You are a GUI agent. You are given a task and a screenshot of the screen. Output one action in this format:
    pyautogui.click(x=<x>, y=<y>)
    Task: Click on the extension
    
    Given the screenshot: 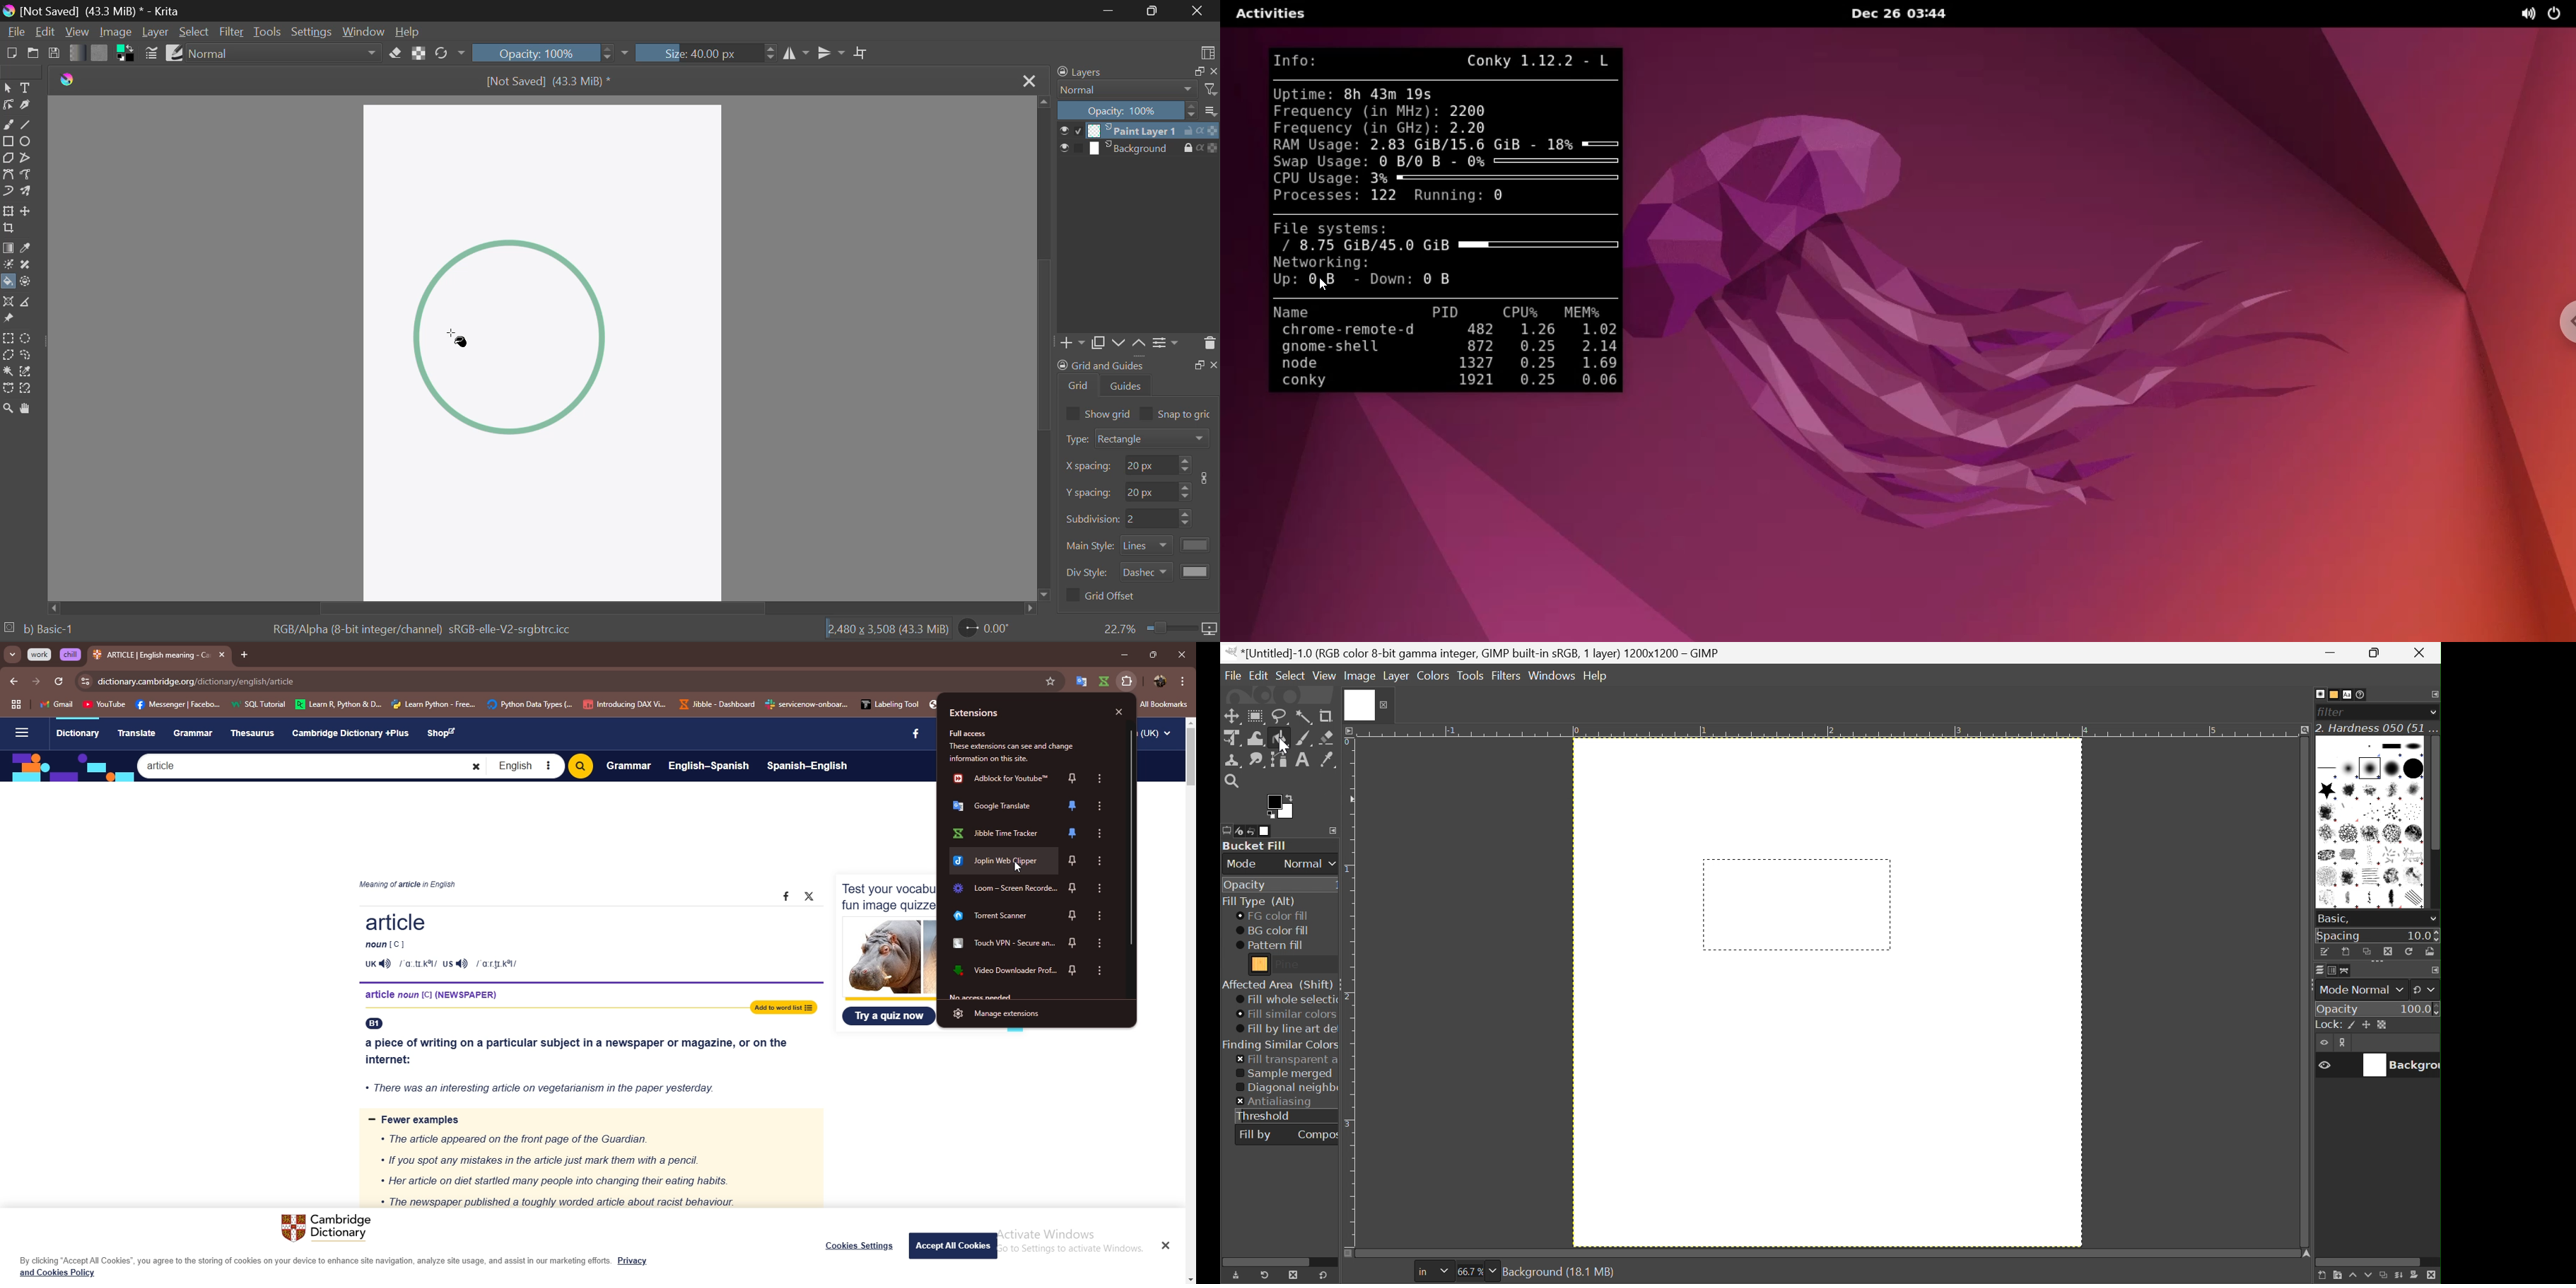 What is the action you would take?
    pyautogui.click(x=1002, y=946)
    